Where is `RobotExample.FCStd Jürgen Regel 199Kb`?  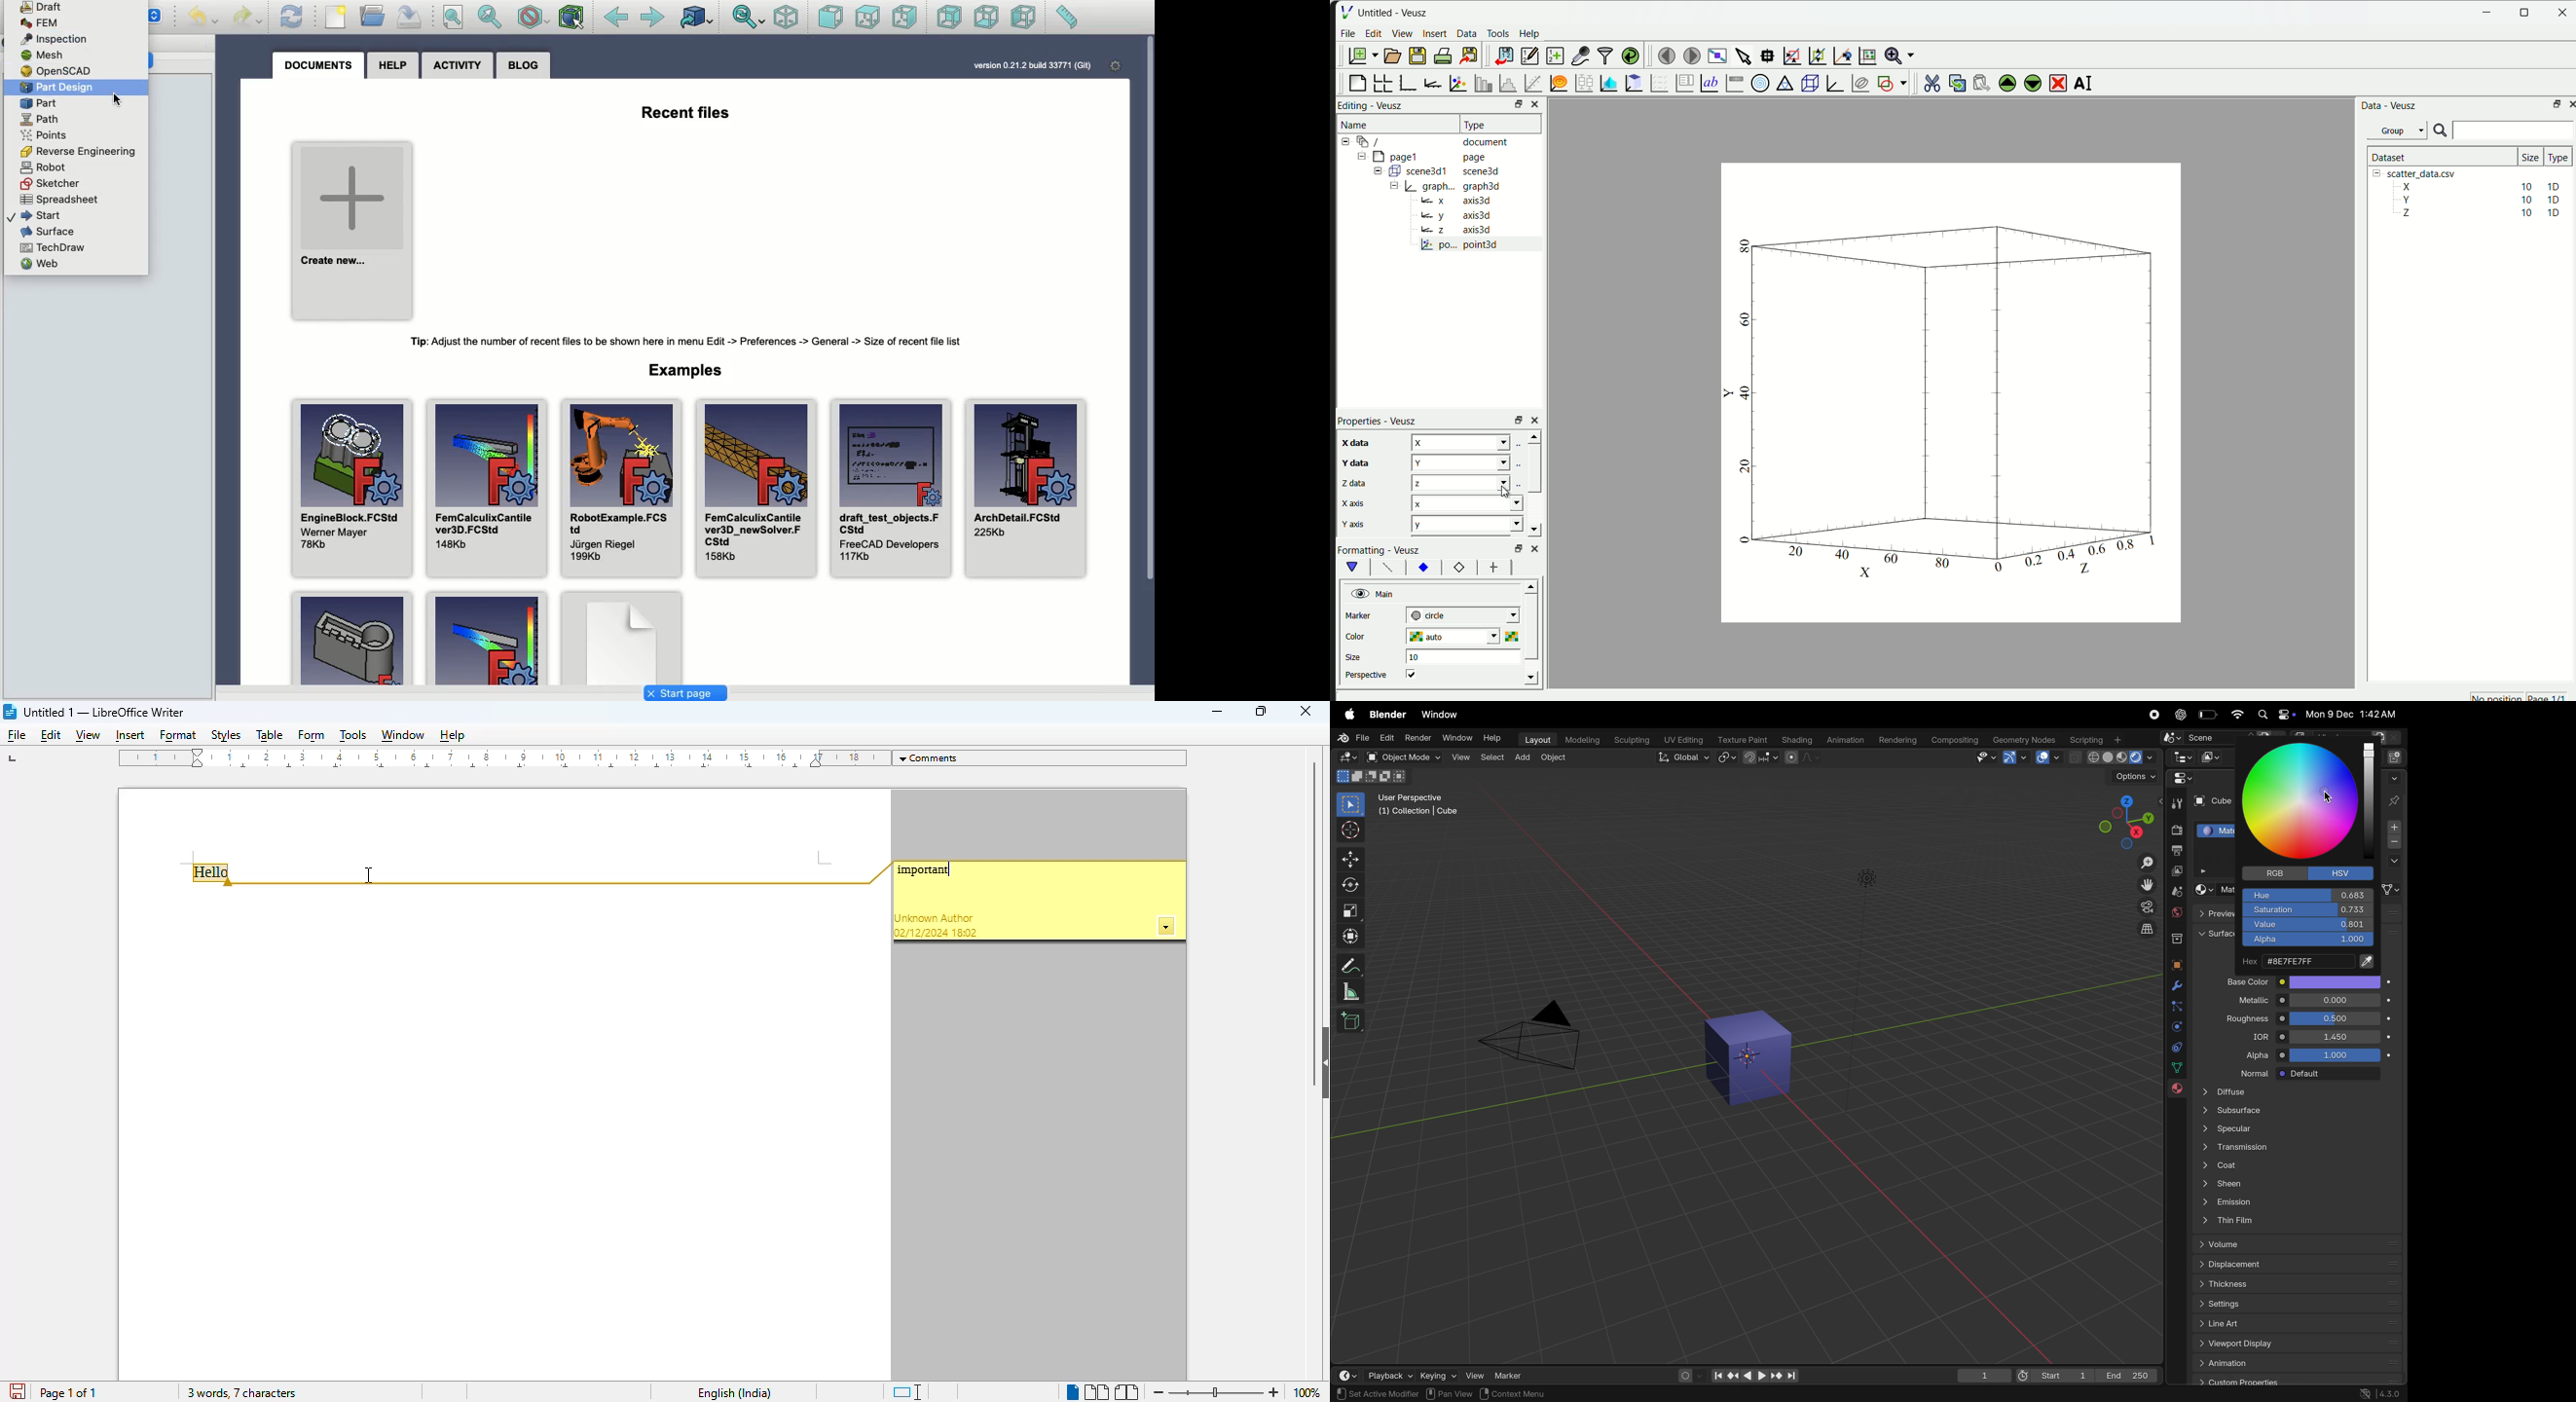 RobotExample.FCStd Jürgen Regel 199Kb is located at coordinates (620, 489).